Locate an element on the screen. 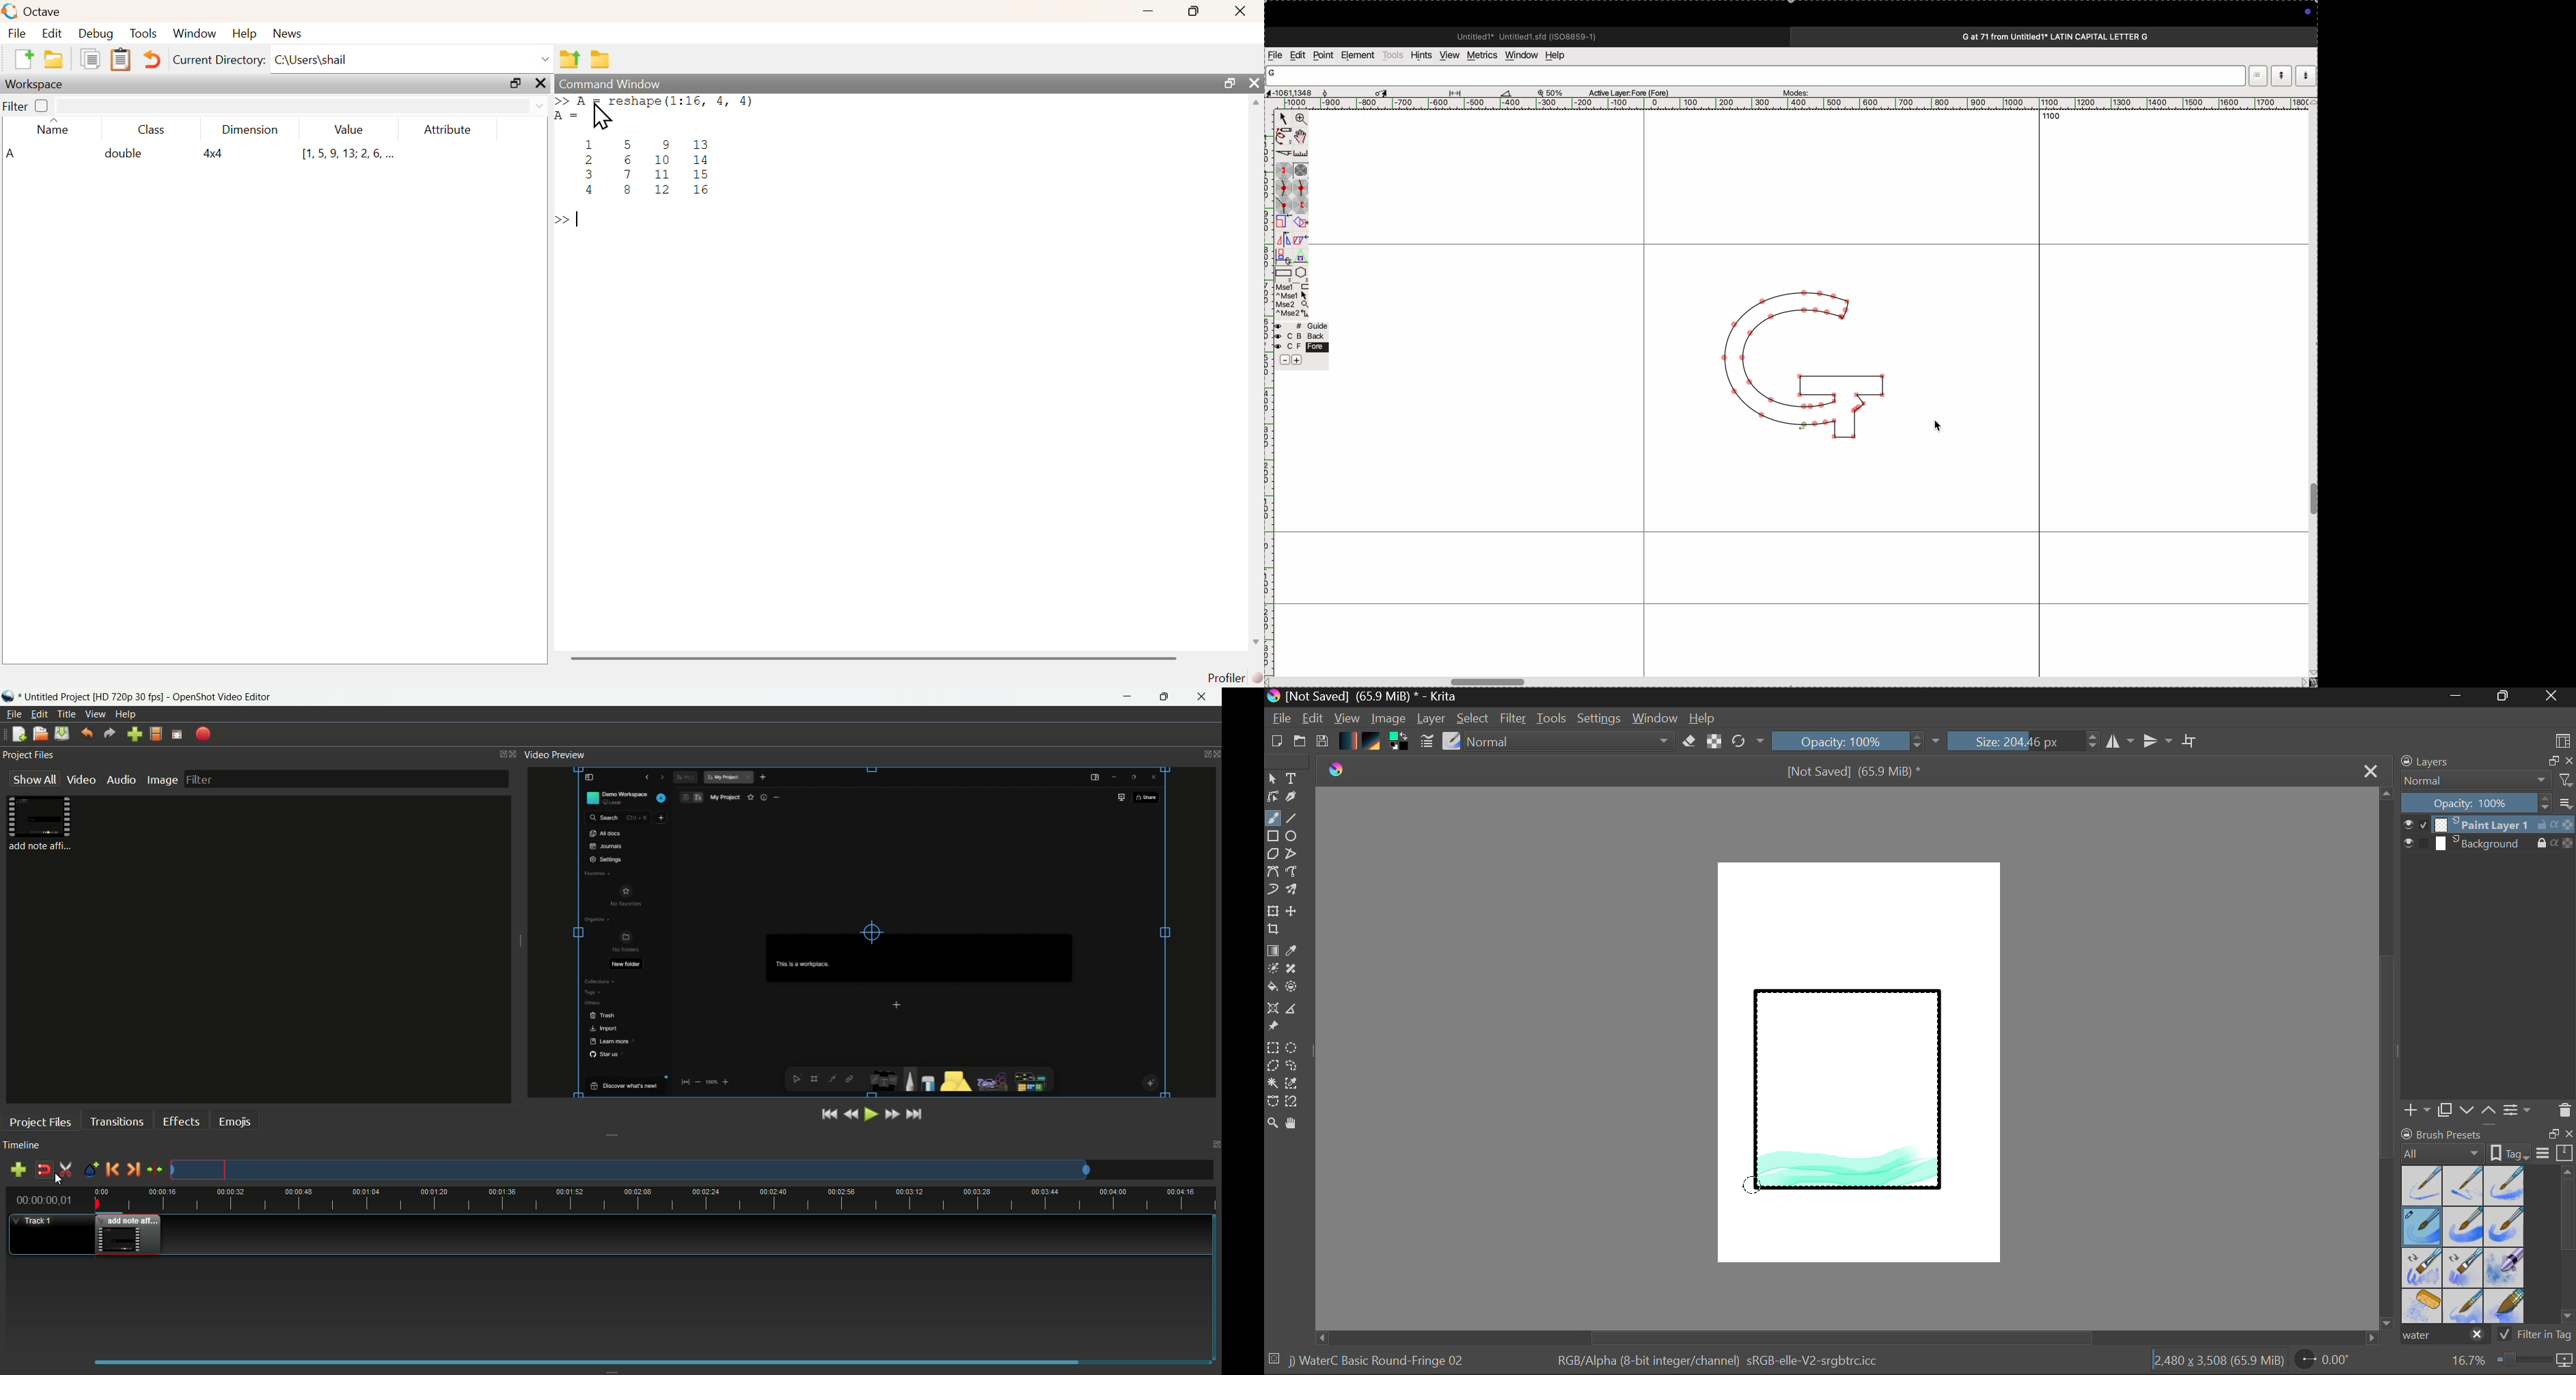 Image resolution: width=2576 pixels, height=1400 pixels. Layer 1 is located at coordinates (2489, 826).